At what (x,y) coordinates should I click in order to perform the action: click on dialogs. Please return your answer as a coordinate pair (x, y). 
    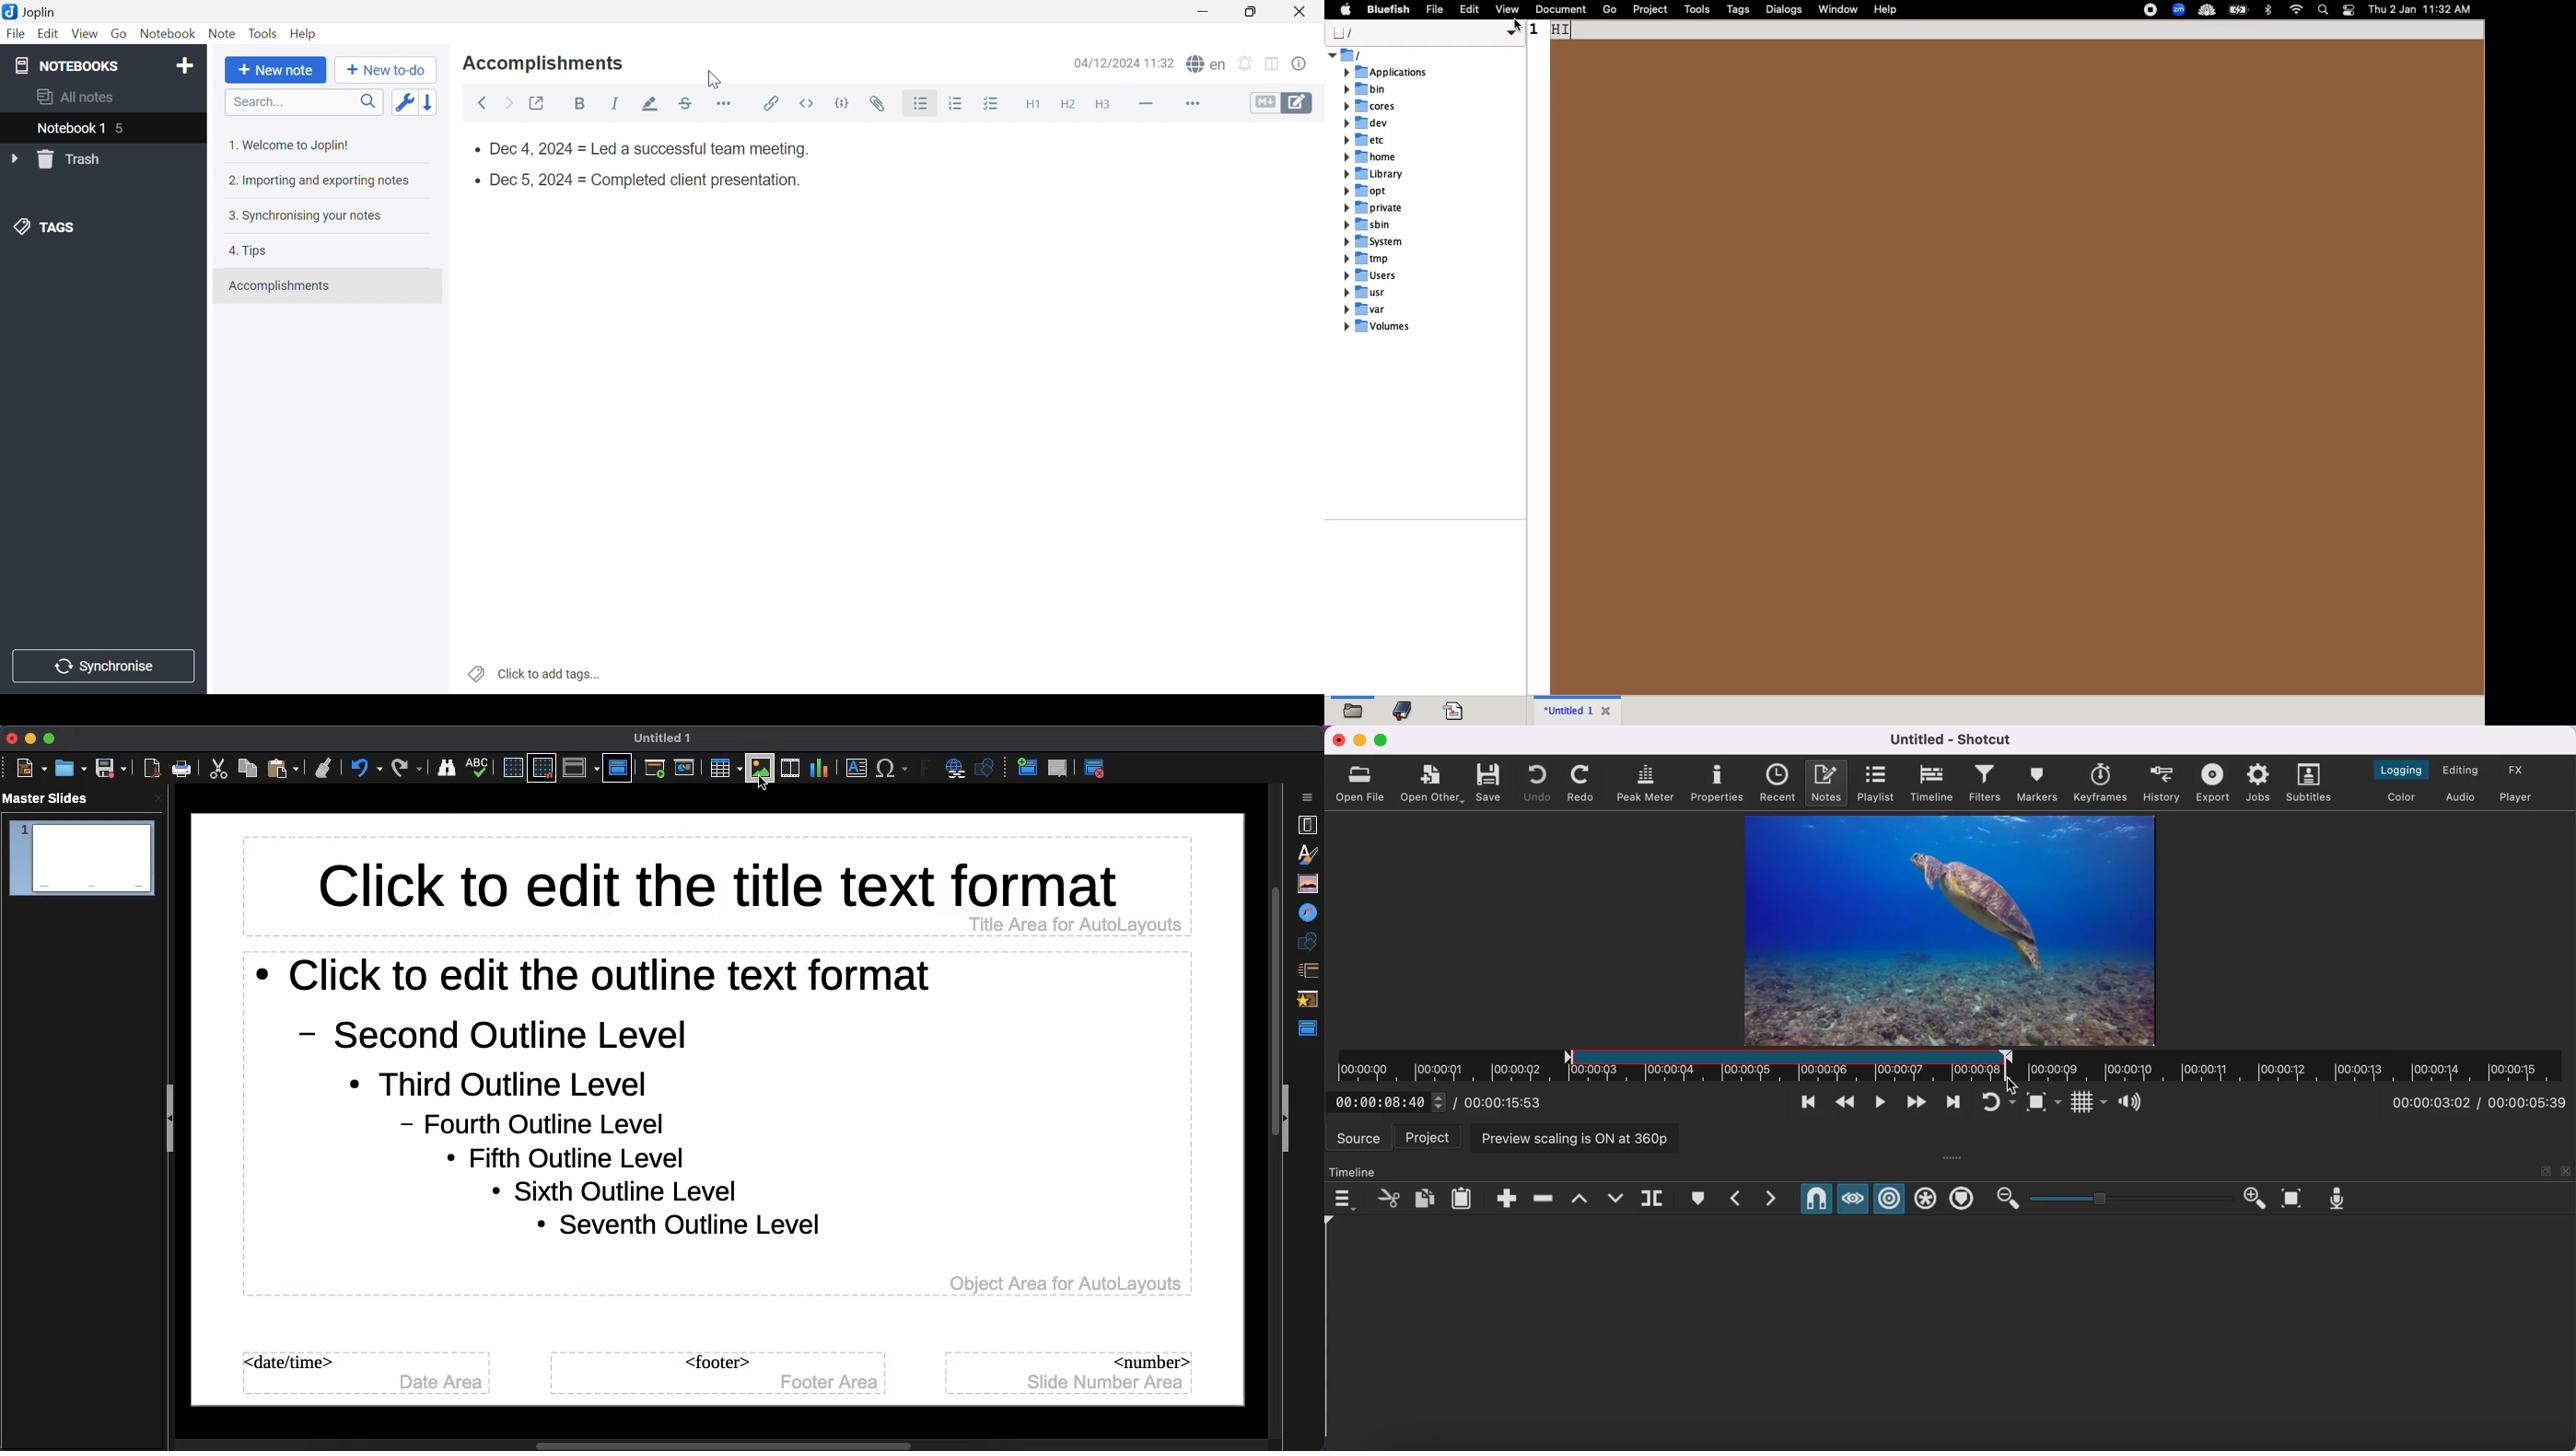
    Looking at the image, I should click on (1785, 11).